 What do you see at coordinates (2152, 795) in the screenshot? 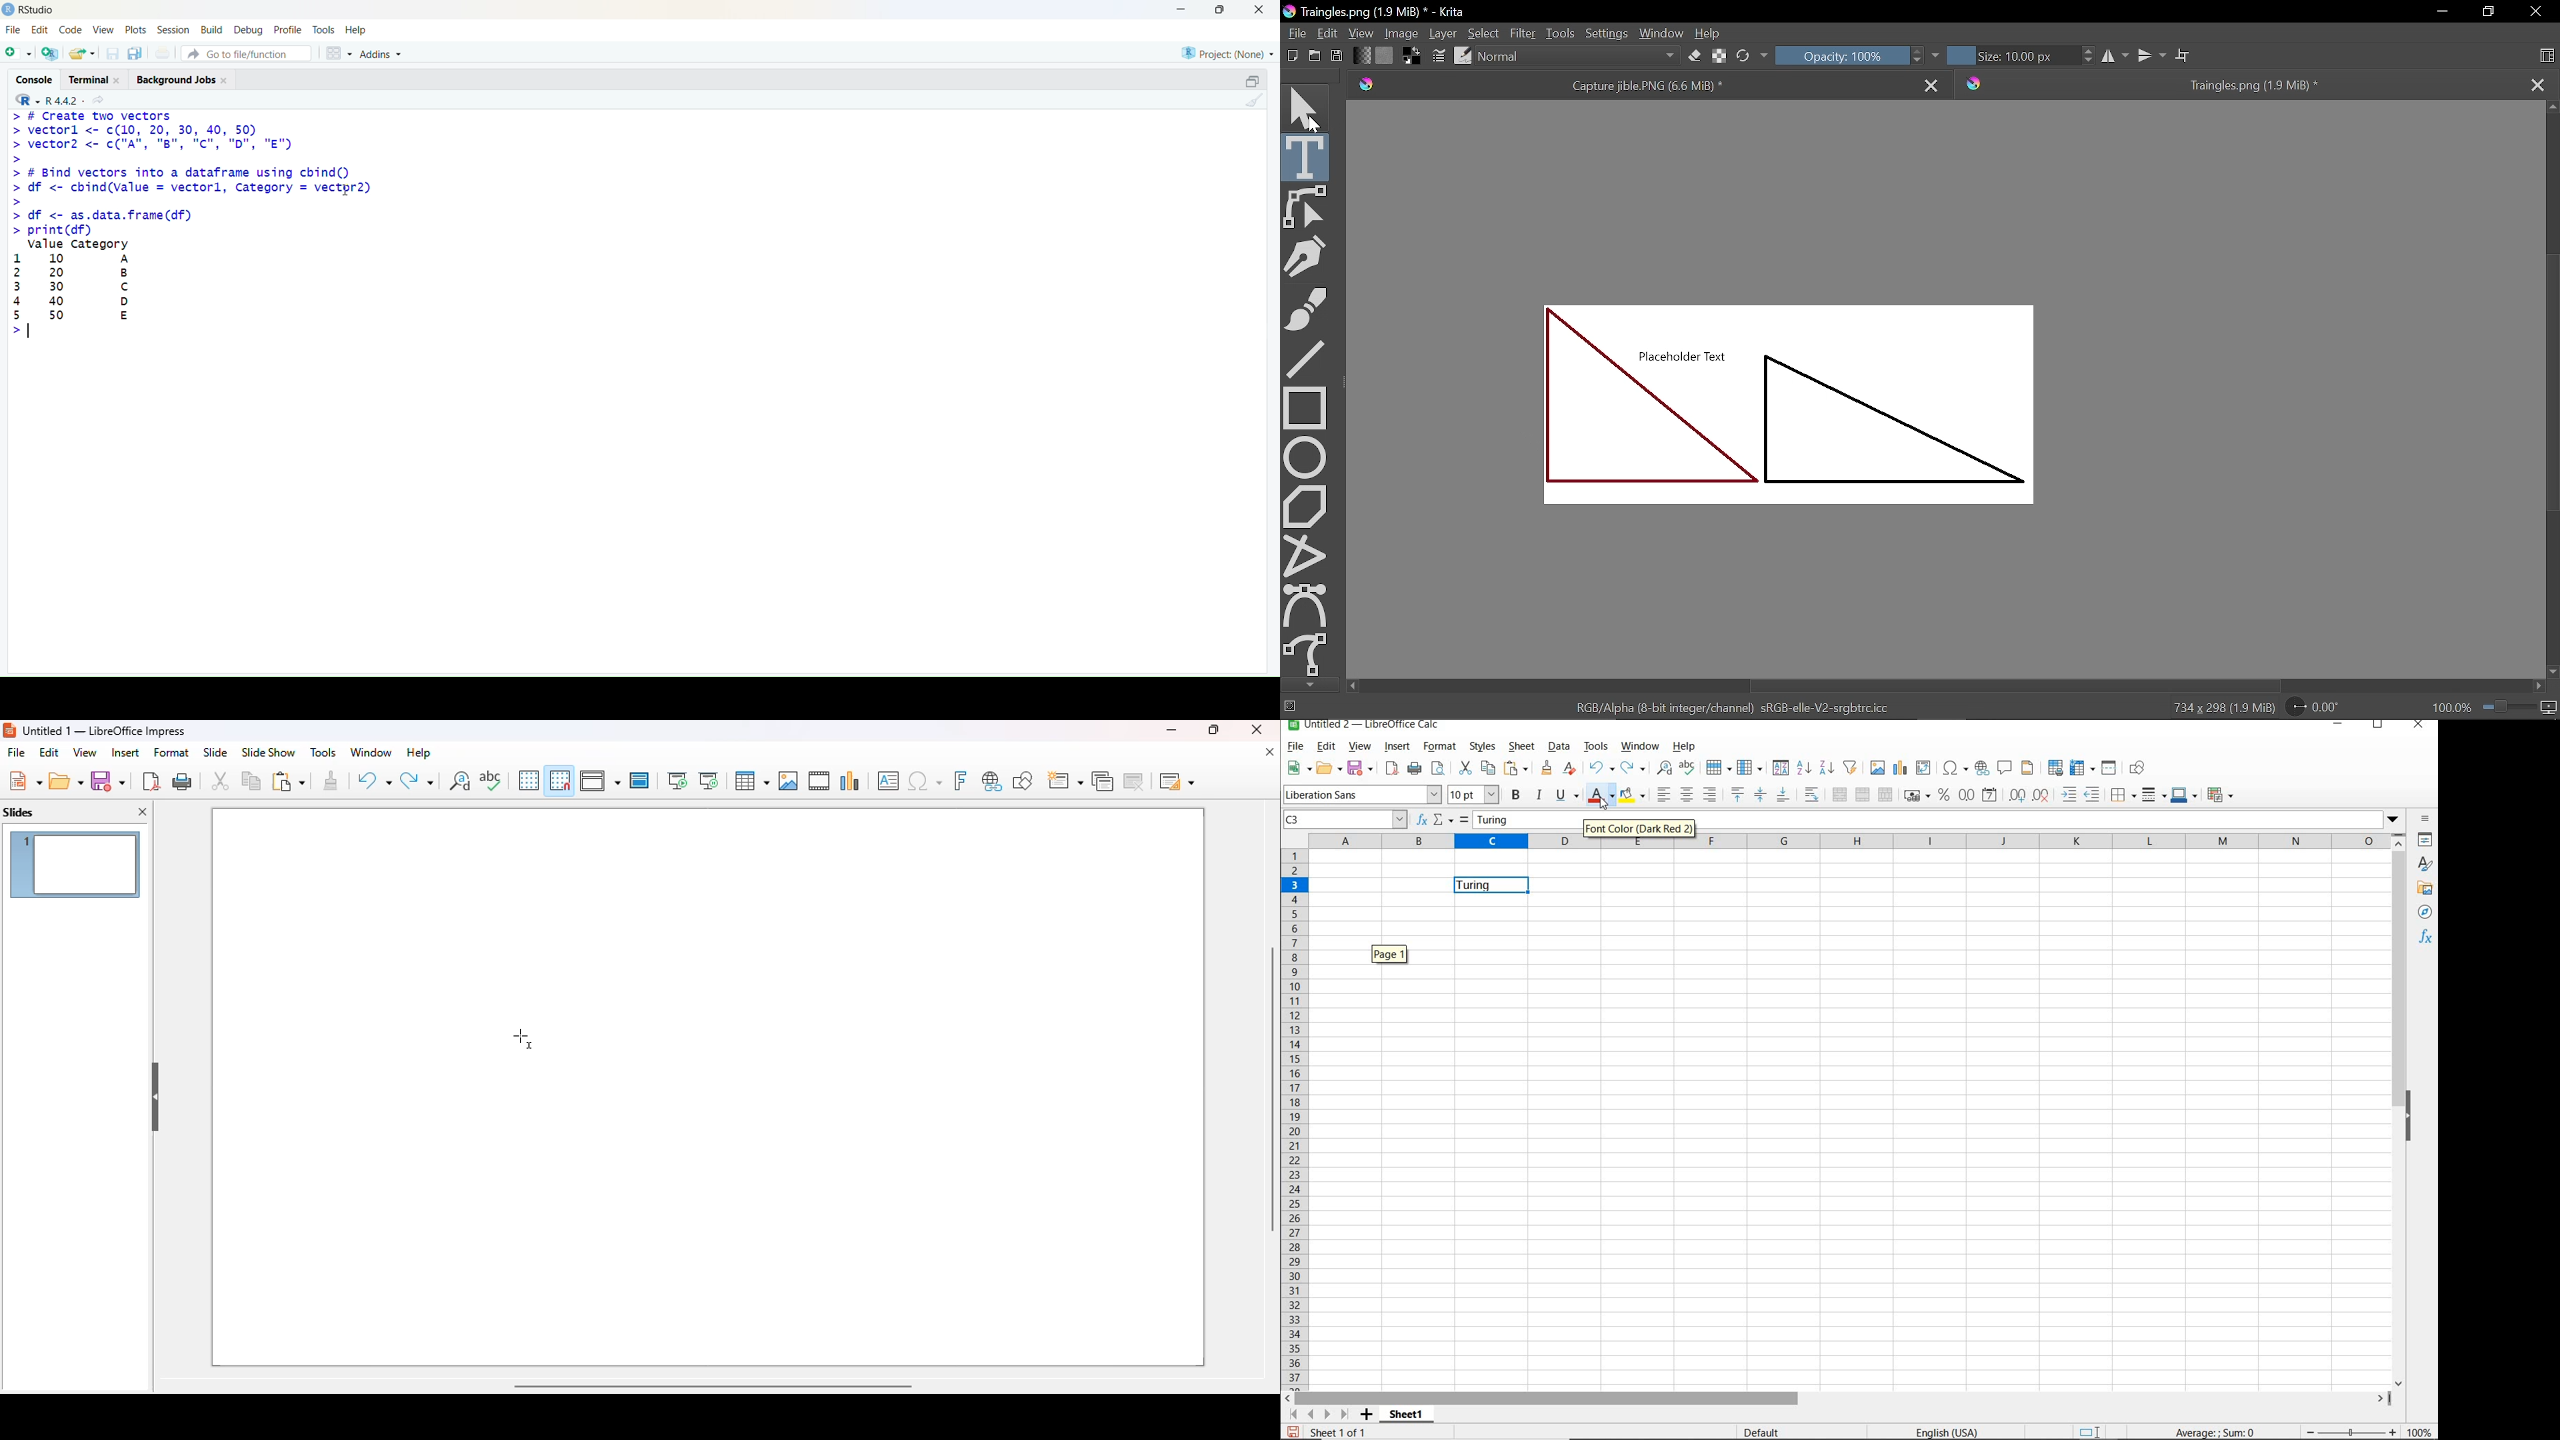
I see `BORDER STYLE` at bounding box center [2152, 795].